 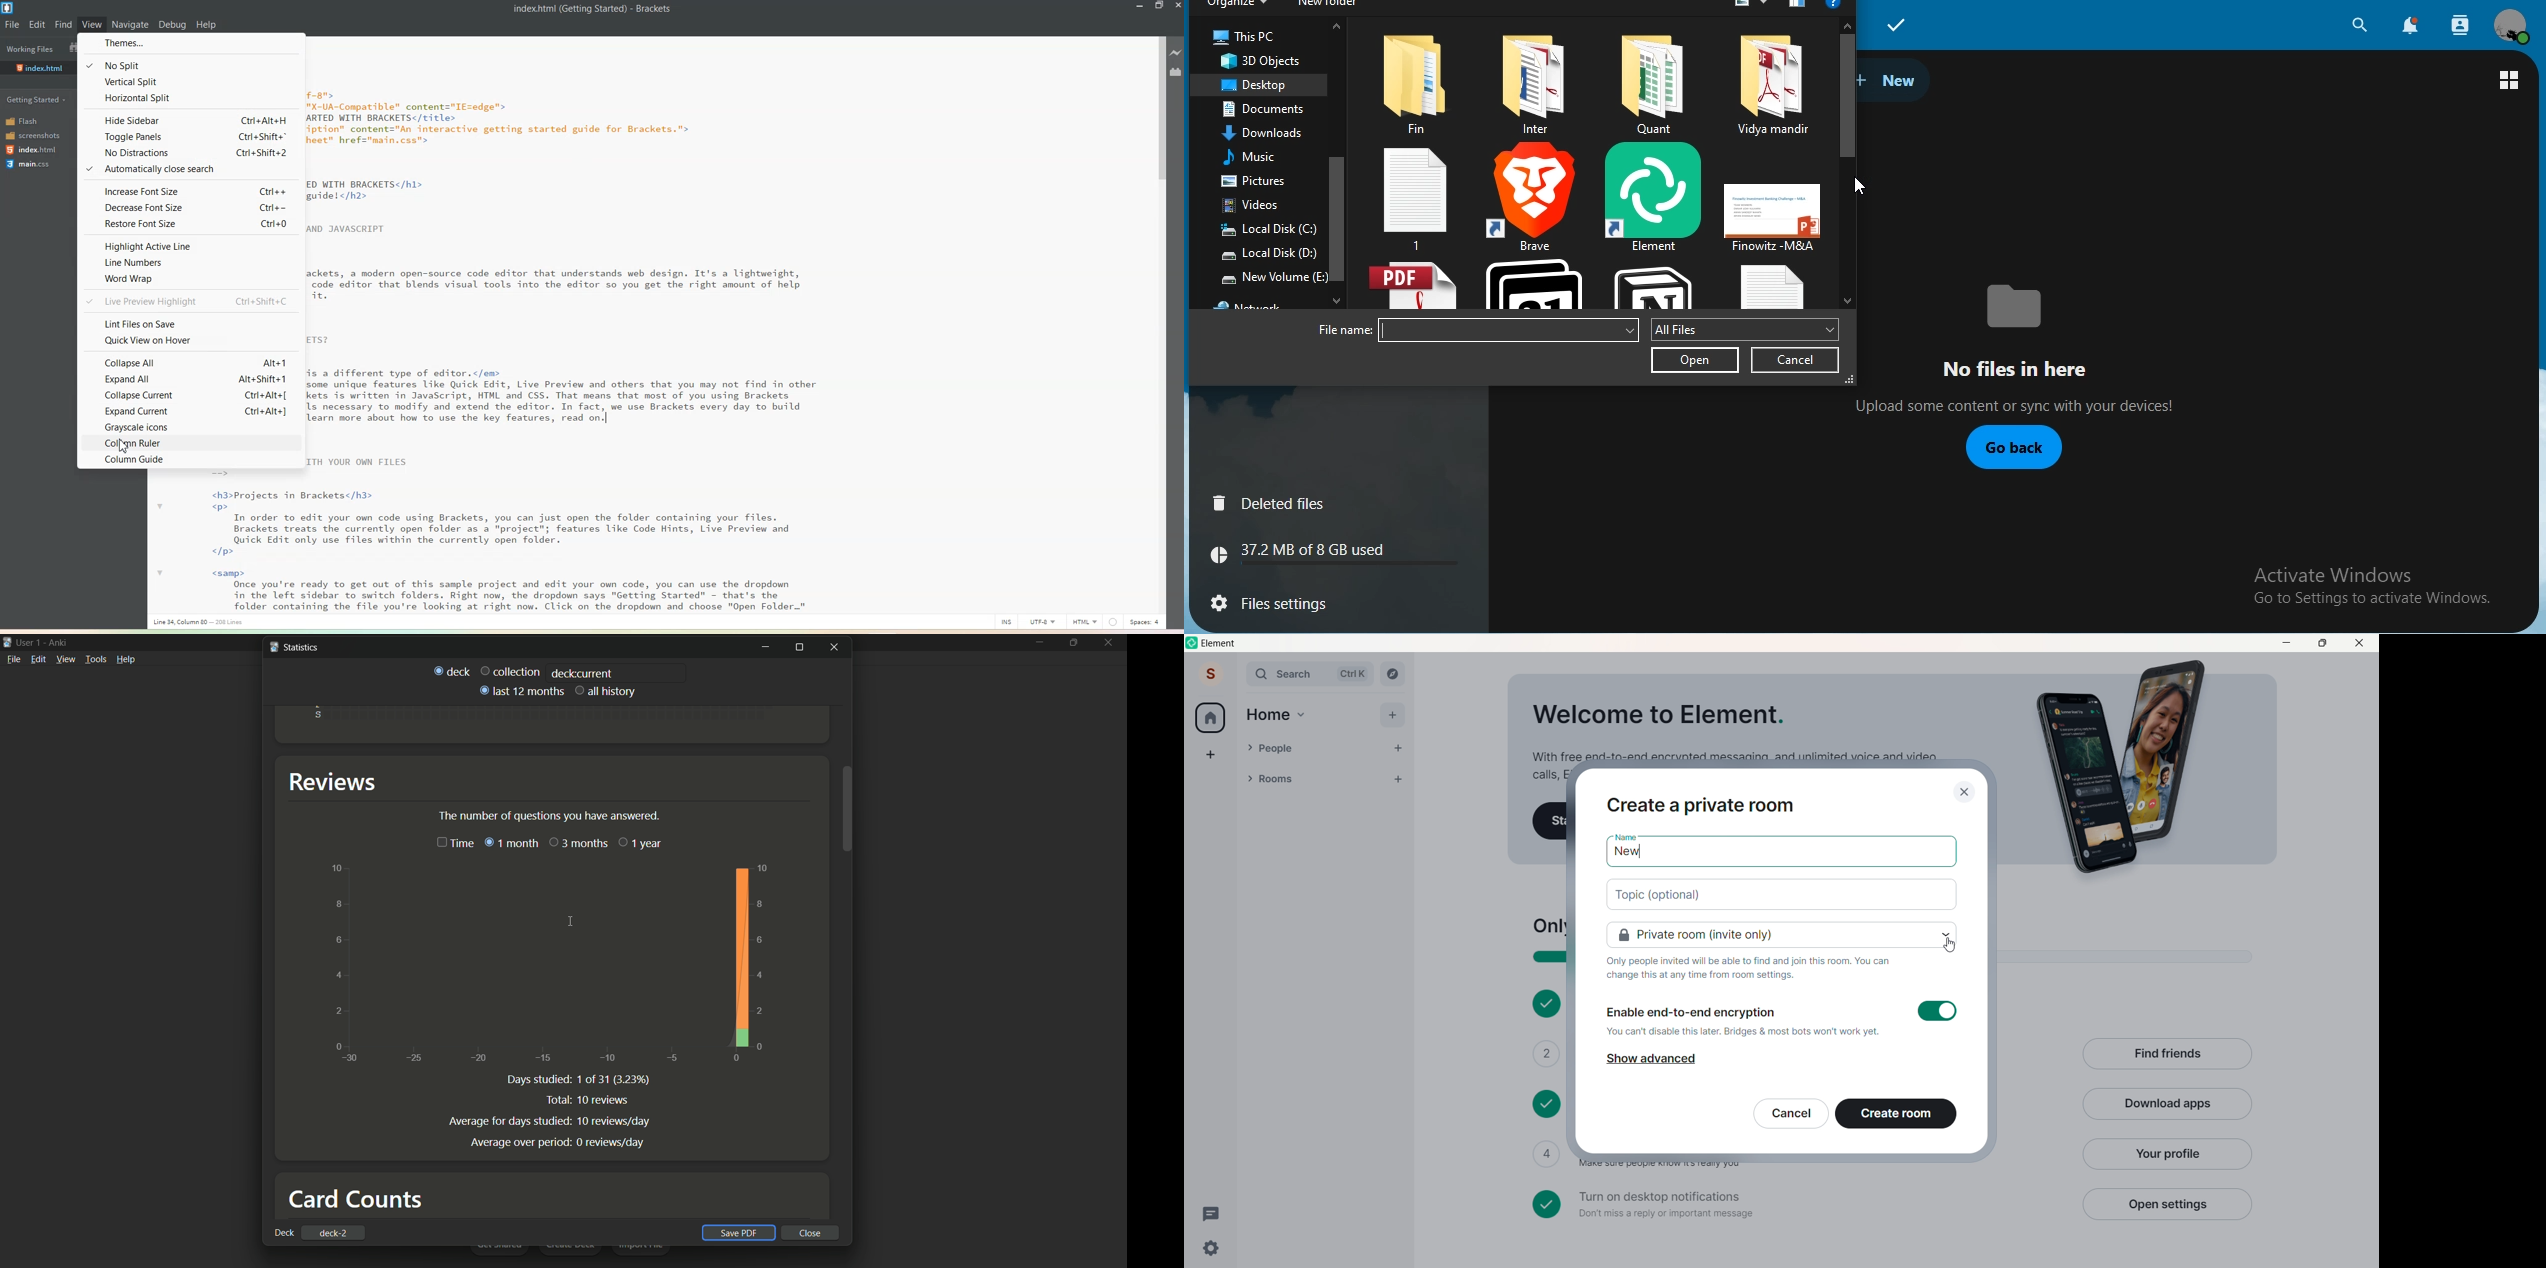 What do you see at coordinates (13, 24) in the screenshot?
I see `File` at bounding box center [13, 24].